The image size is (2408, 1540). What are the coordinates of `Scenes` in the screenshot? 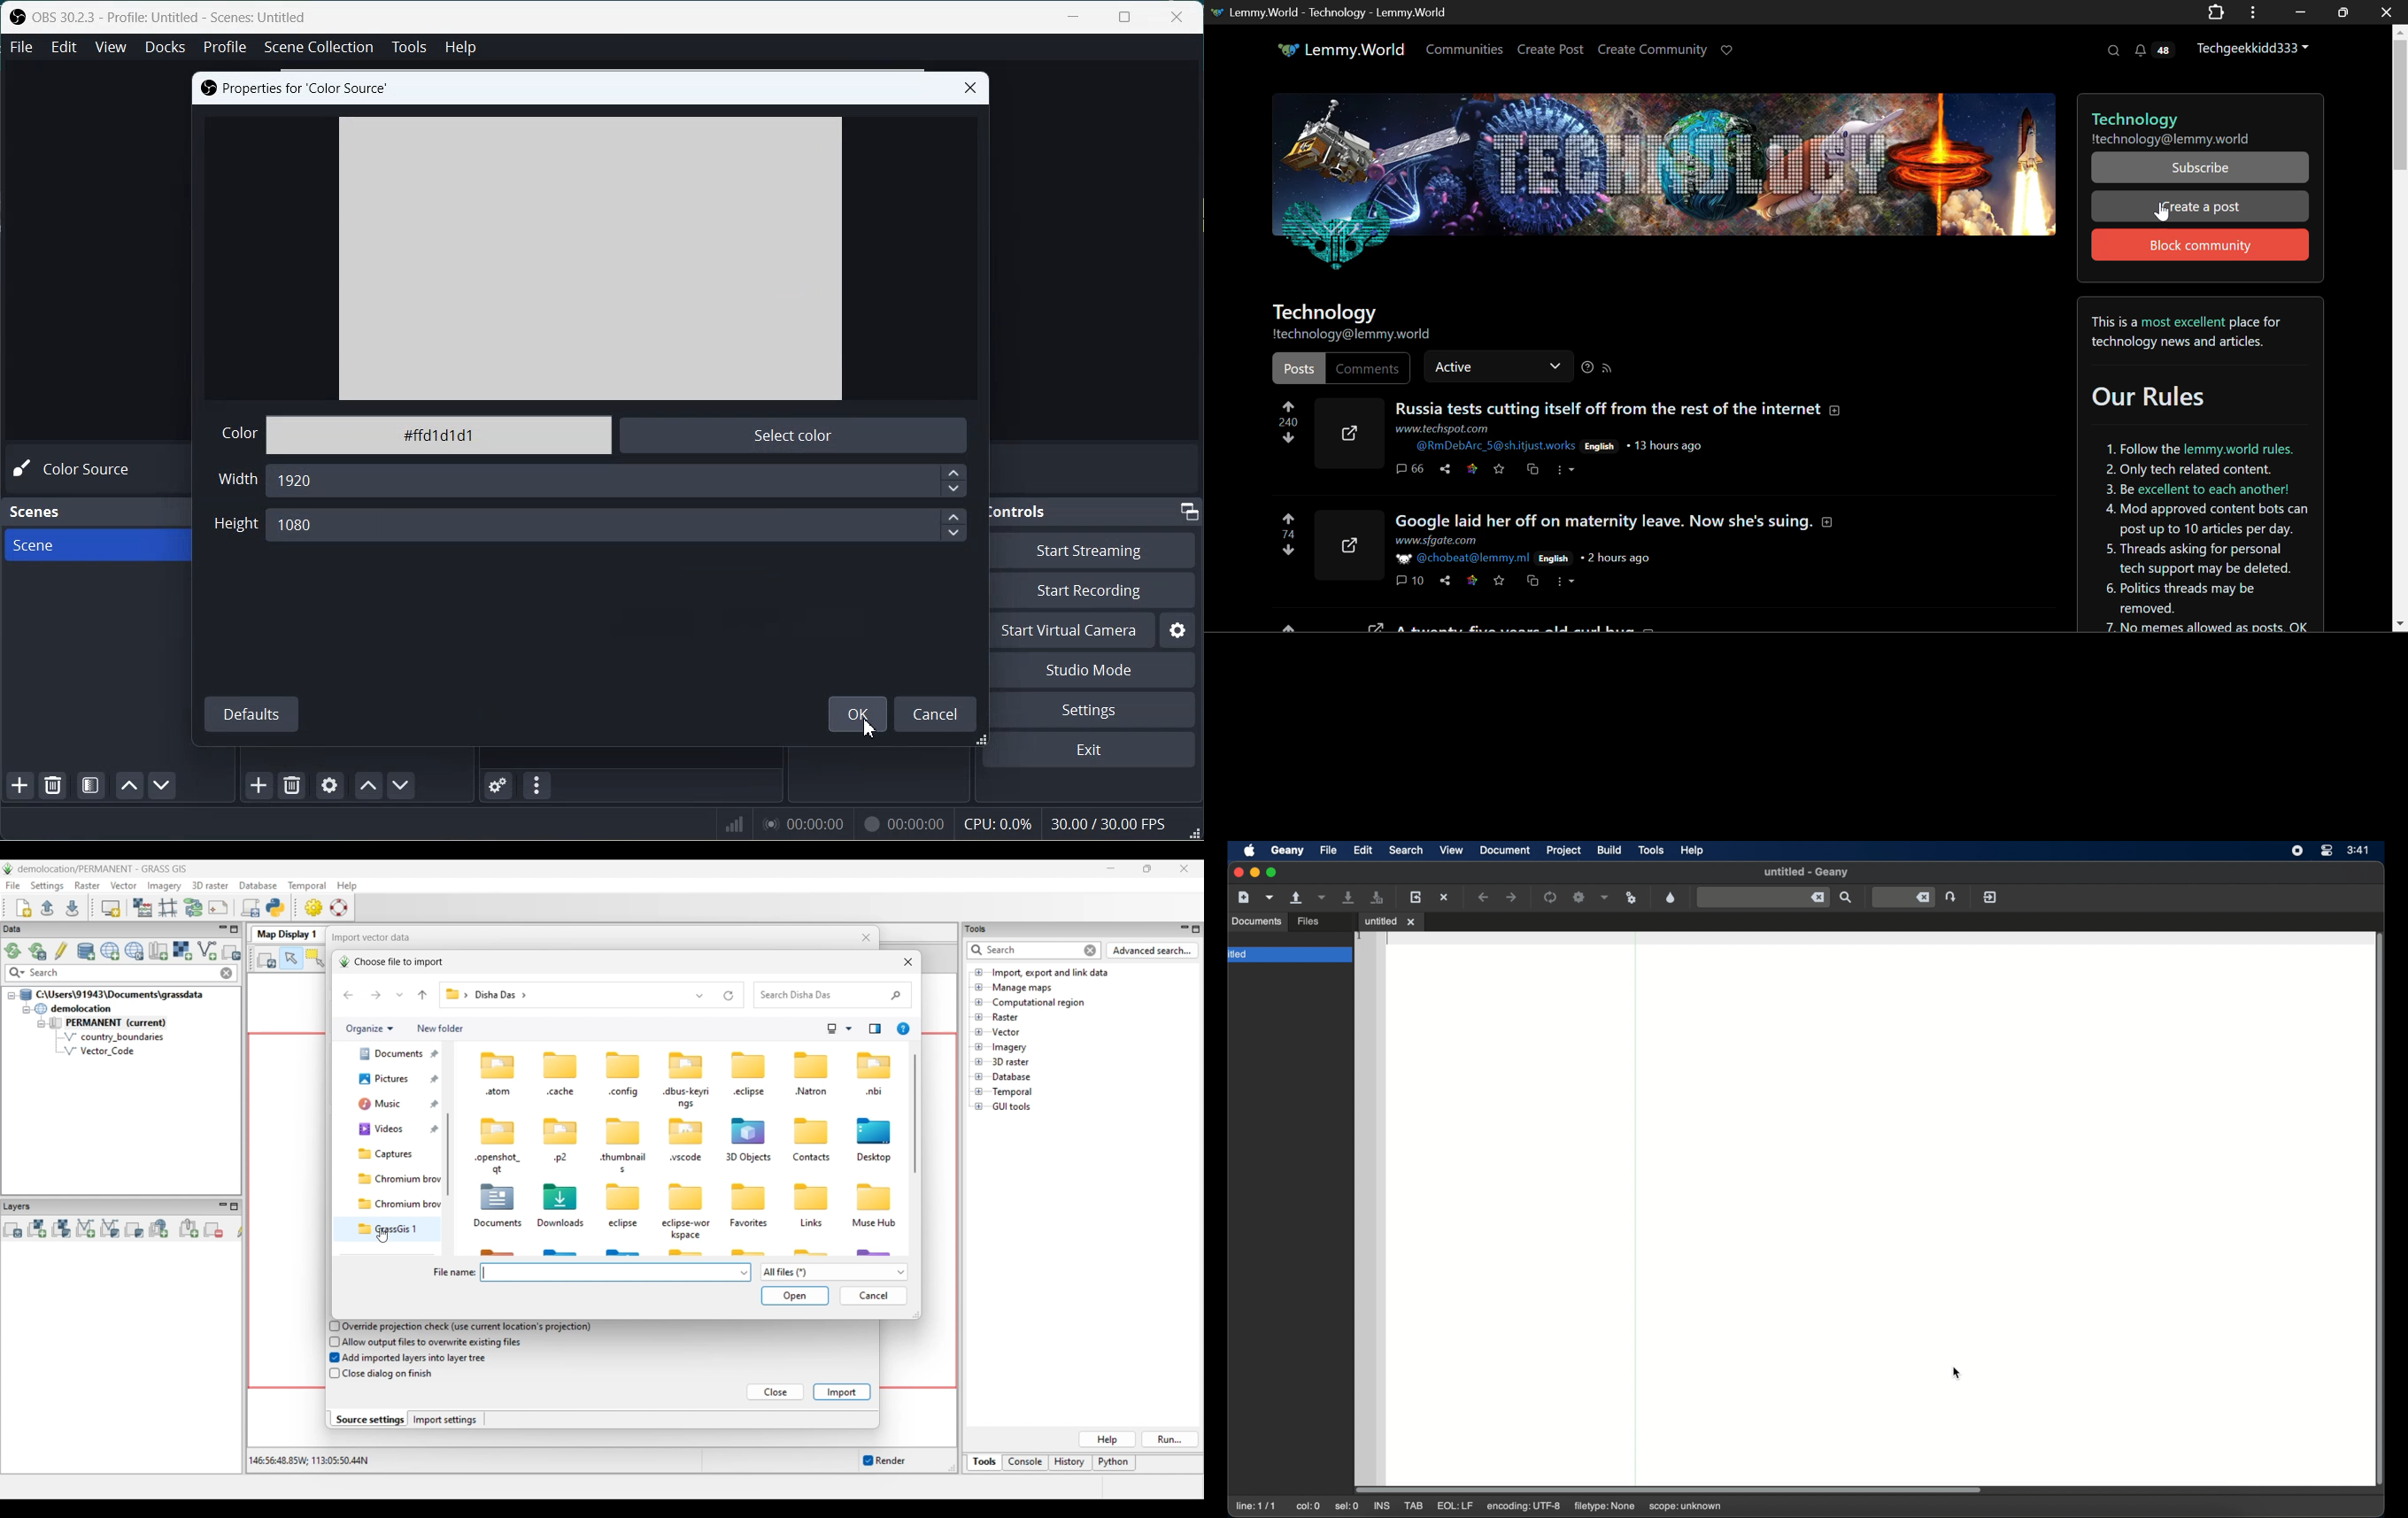 It's located at (43, 512).